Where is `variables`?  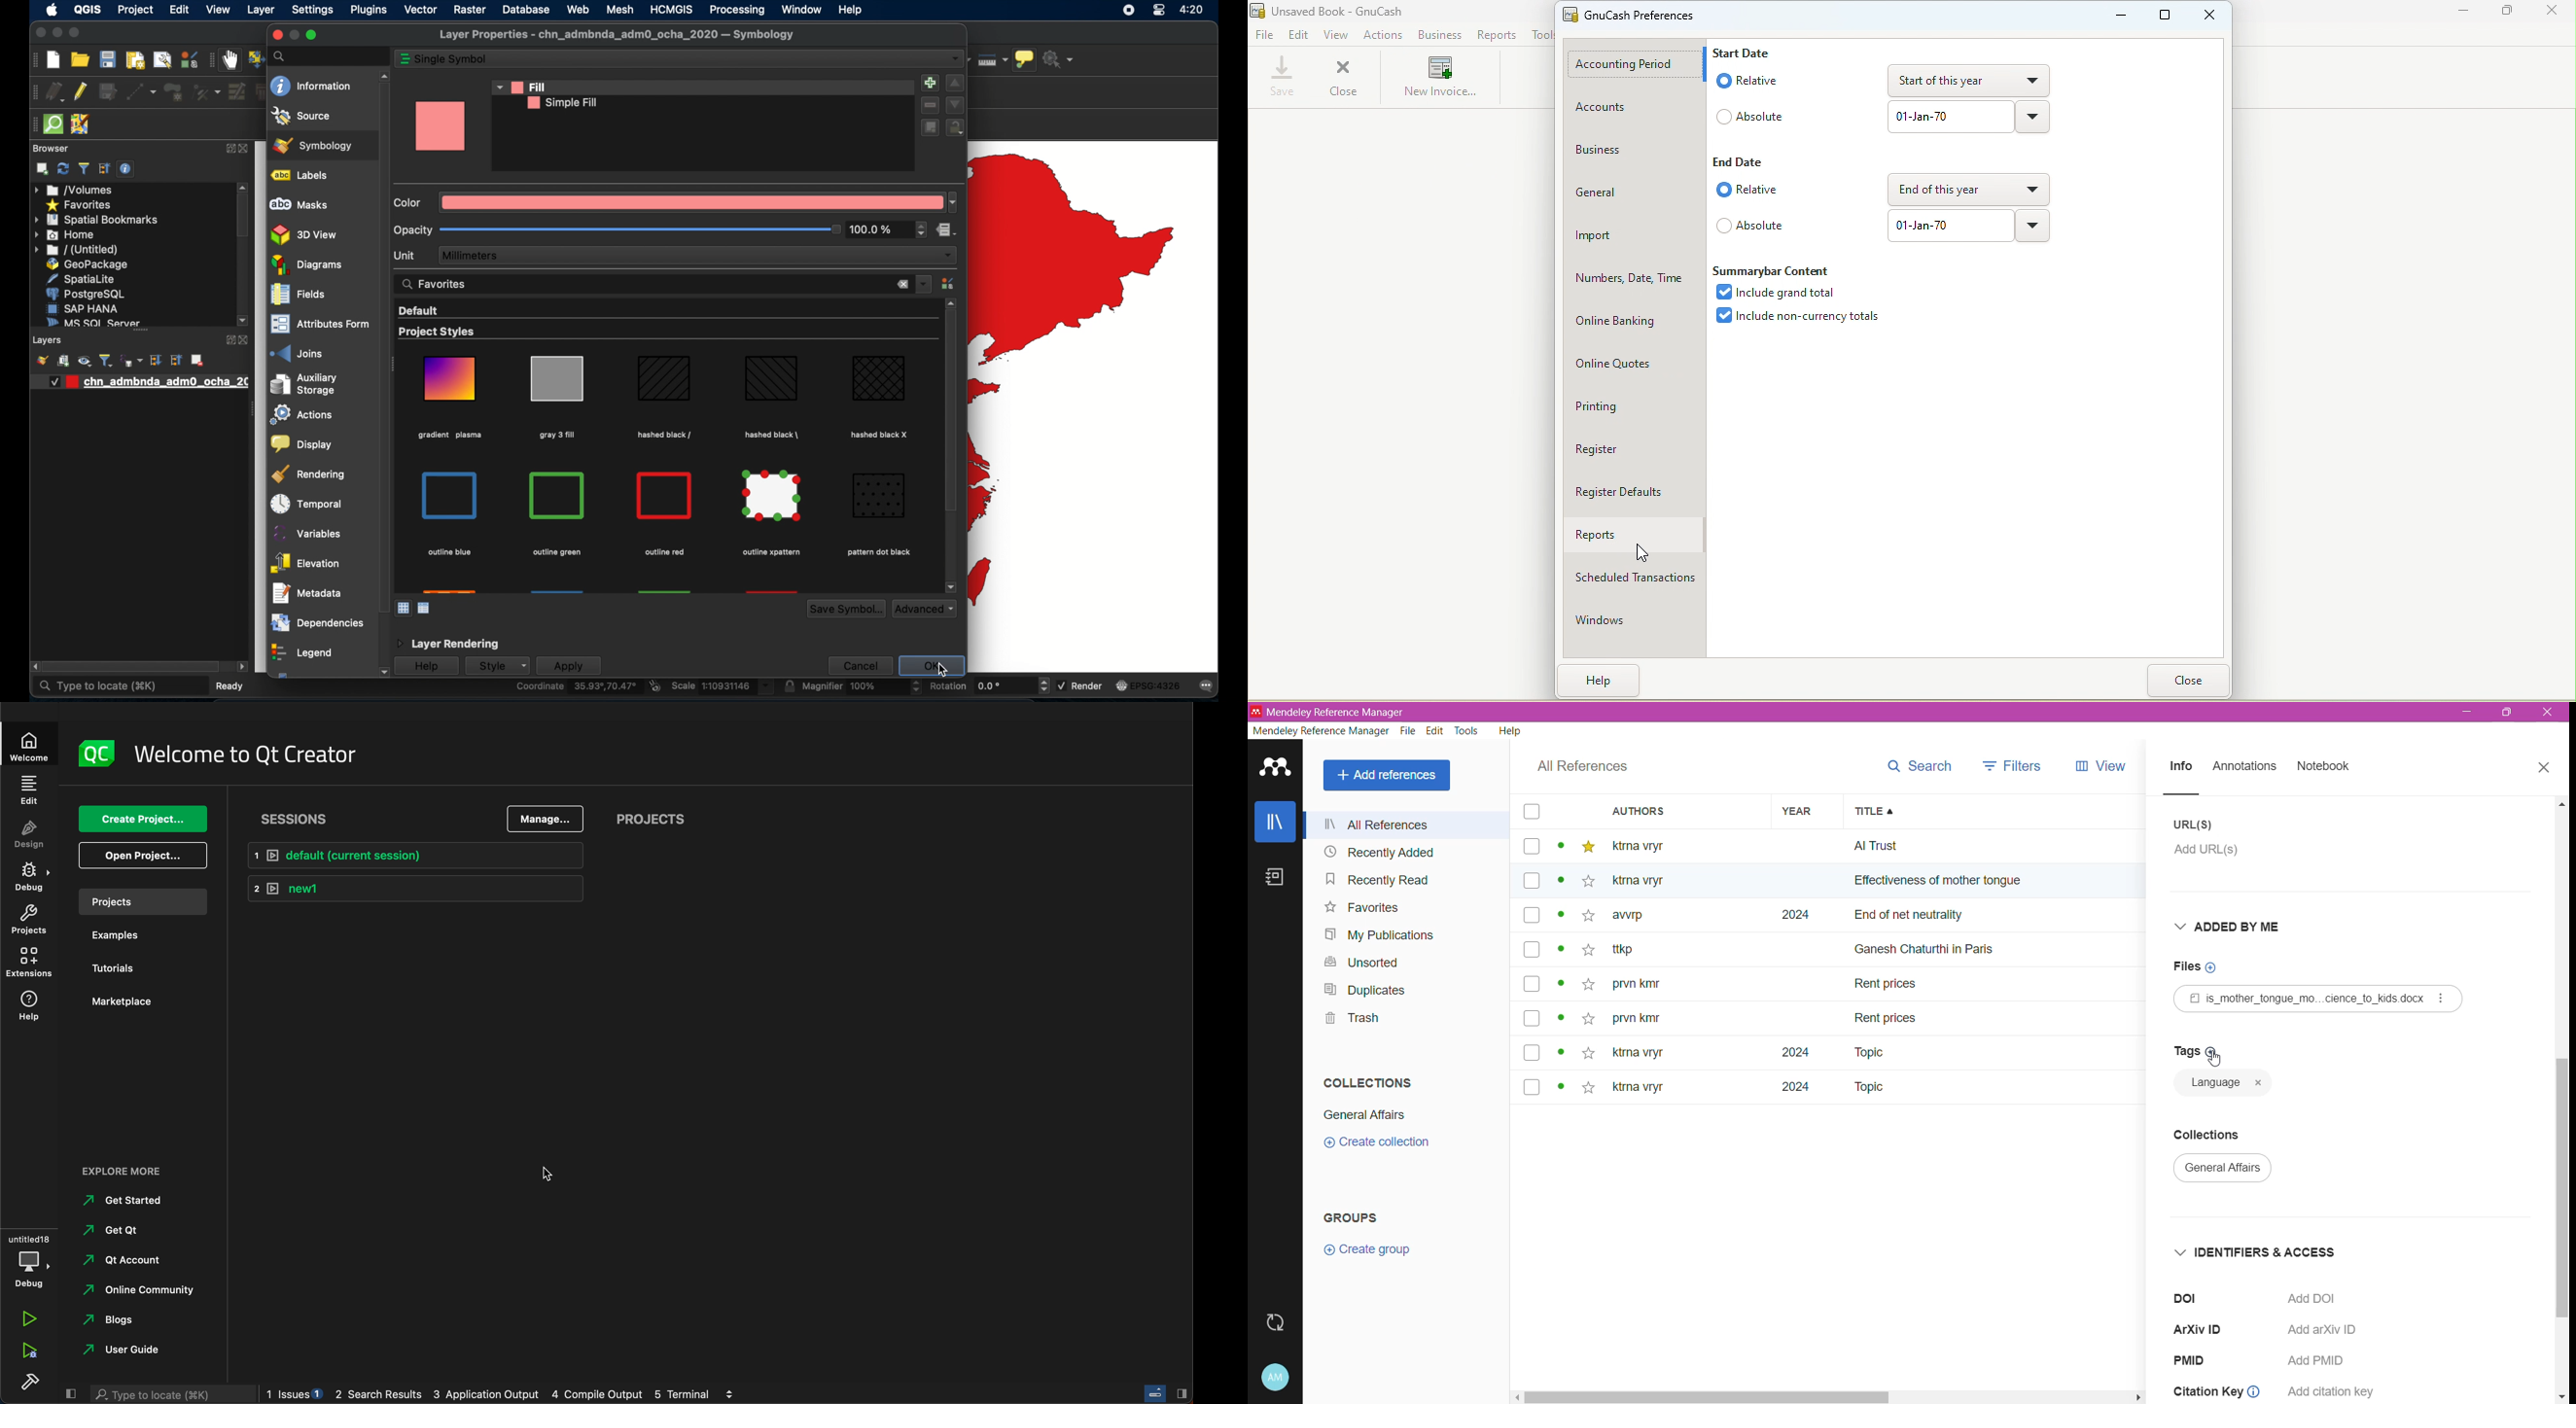
variables is located at coordinates (309, 533).